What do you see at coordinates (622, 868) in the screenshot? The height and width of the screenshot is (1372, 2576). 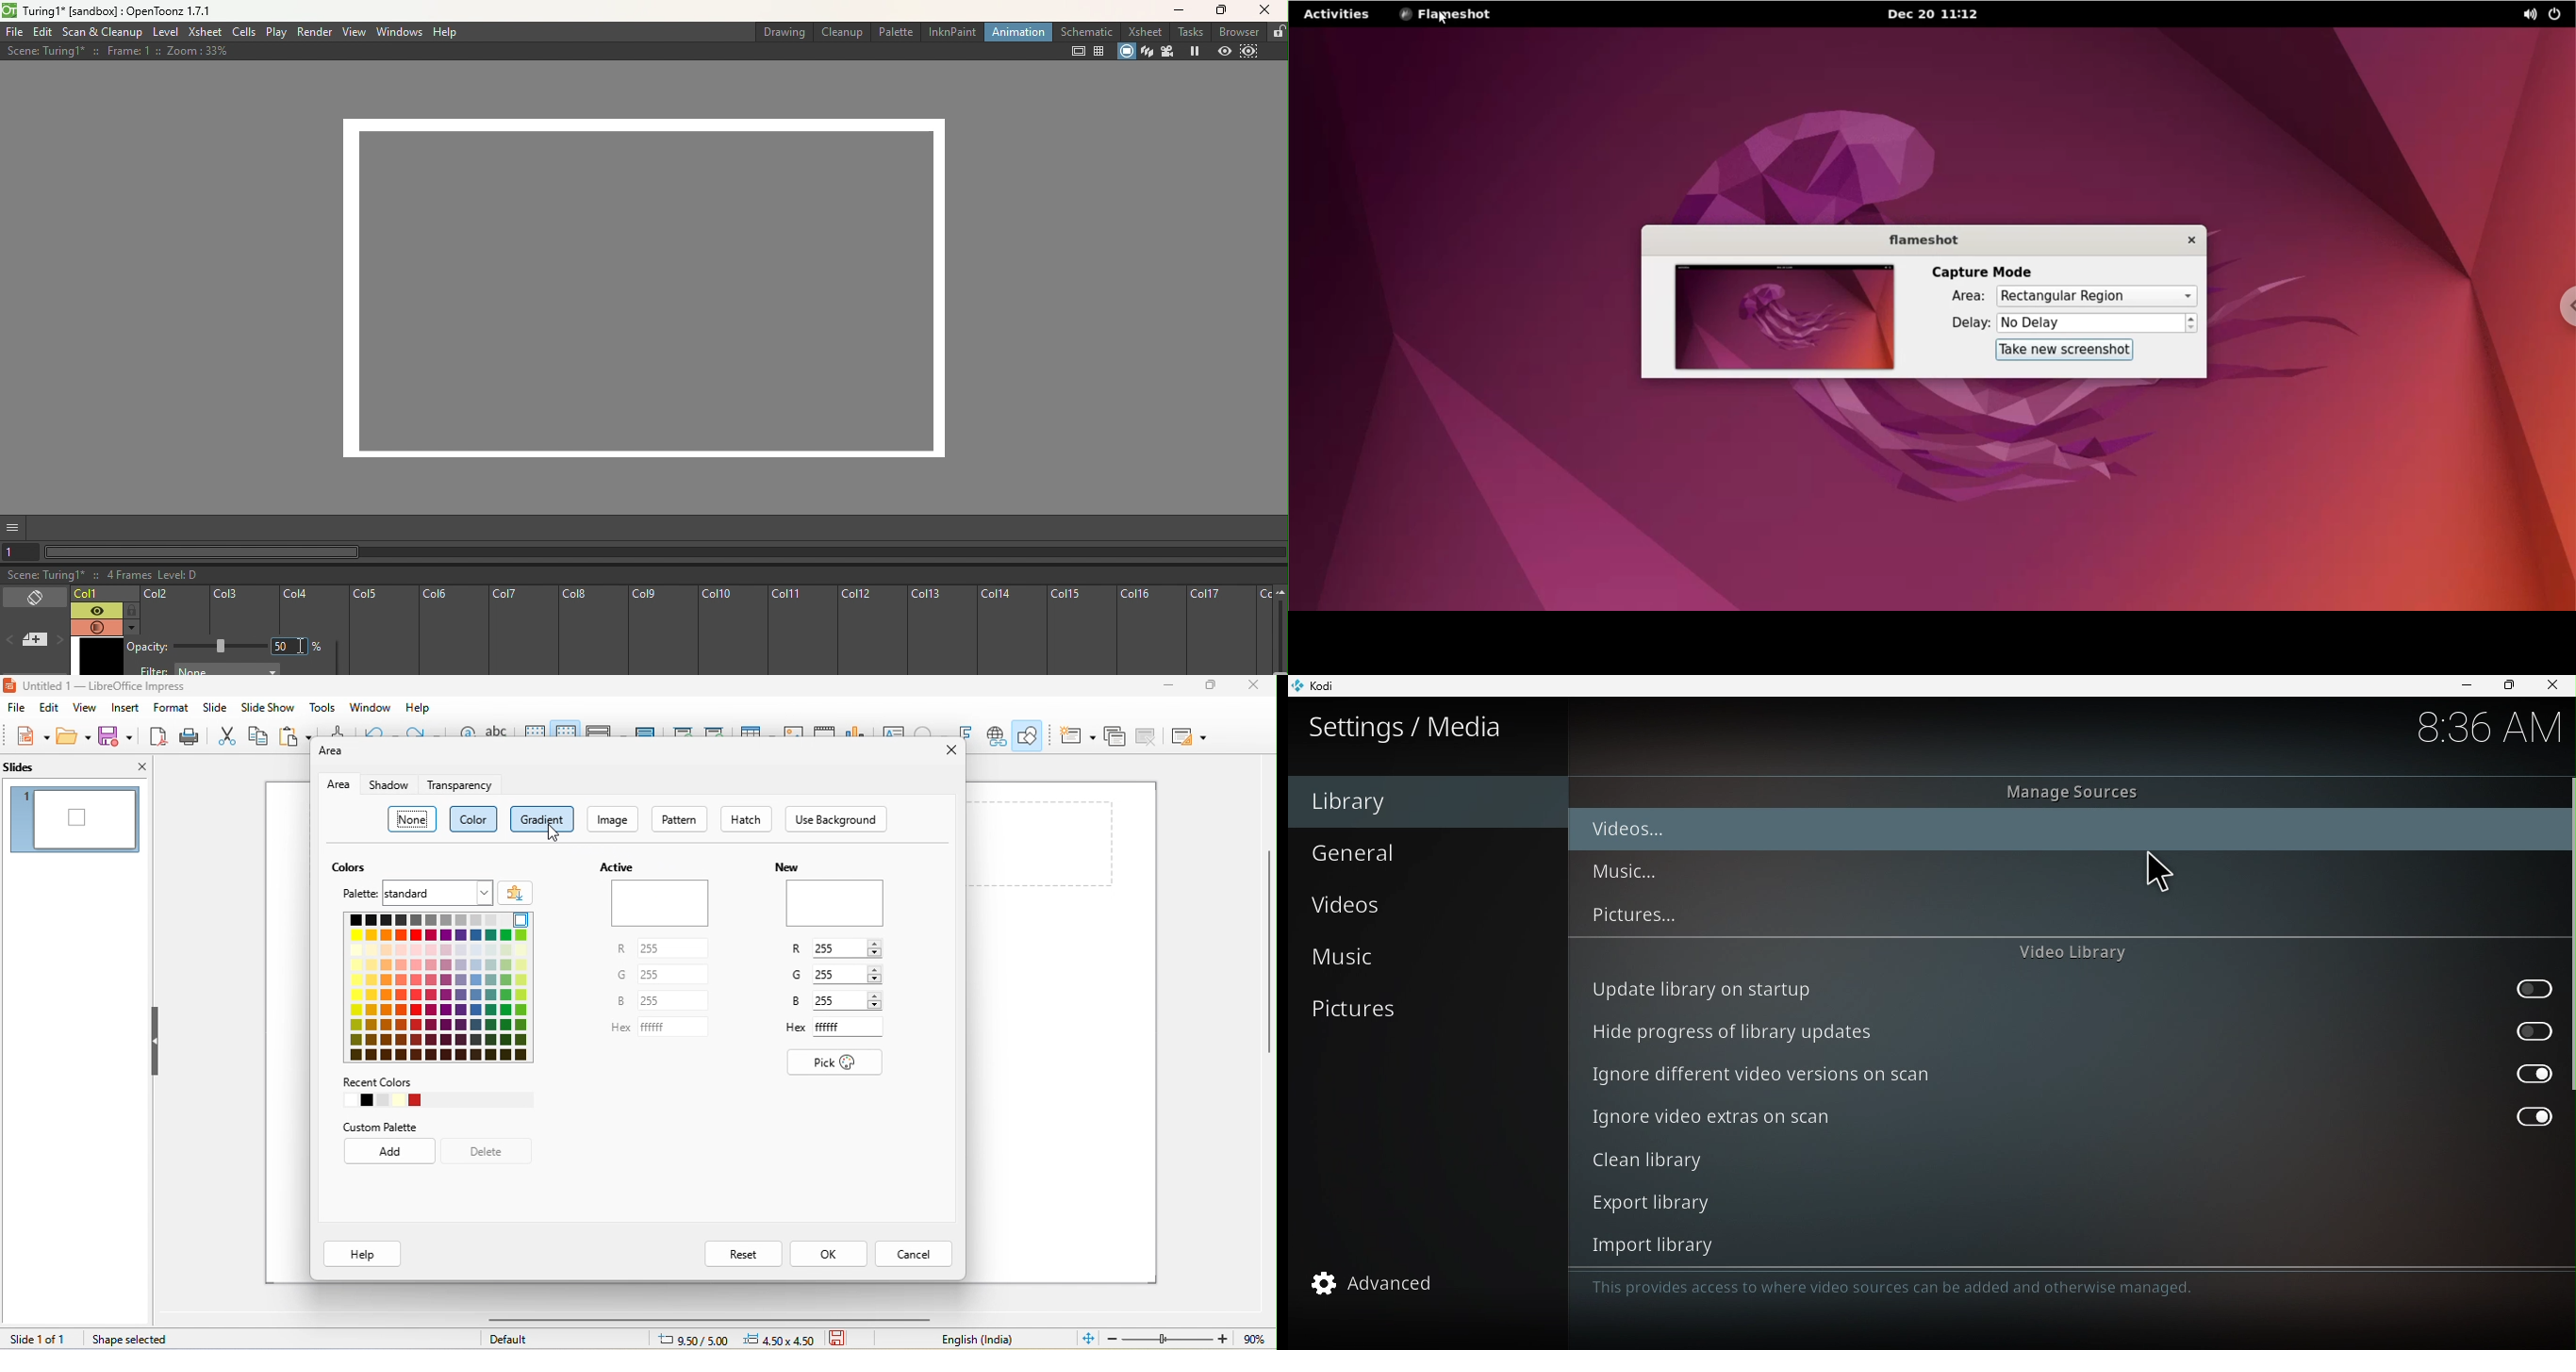 I see `active` at bounding box center [622, 868].